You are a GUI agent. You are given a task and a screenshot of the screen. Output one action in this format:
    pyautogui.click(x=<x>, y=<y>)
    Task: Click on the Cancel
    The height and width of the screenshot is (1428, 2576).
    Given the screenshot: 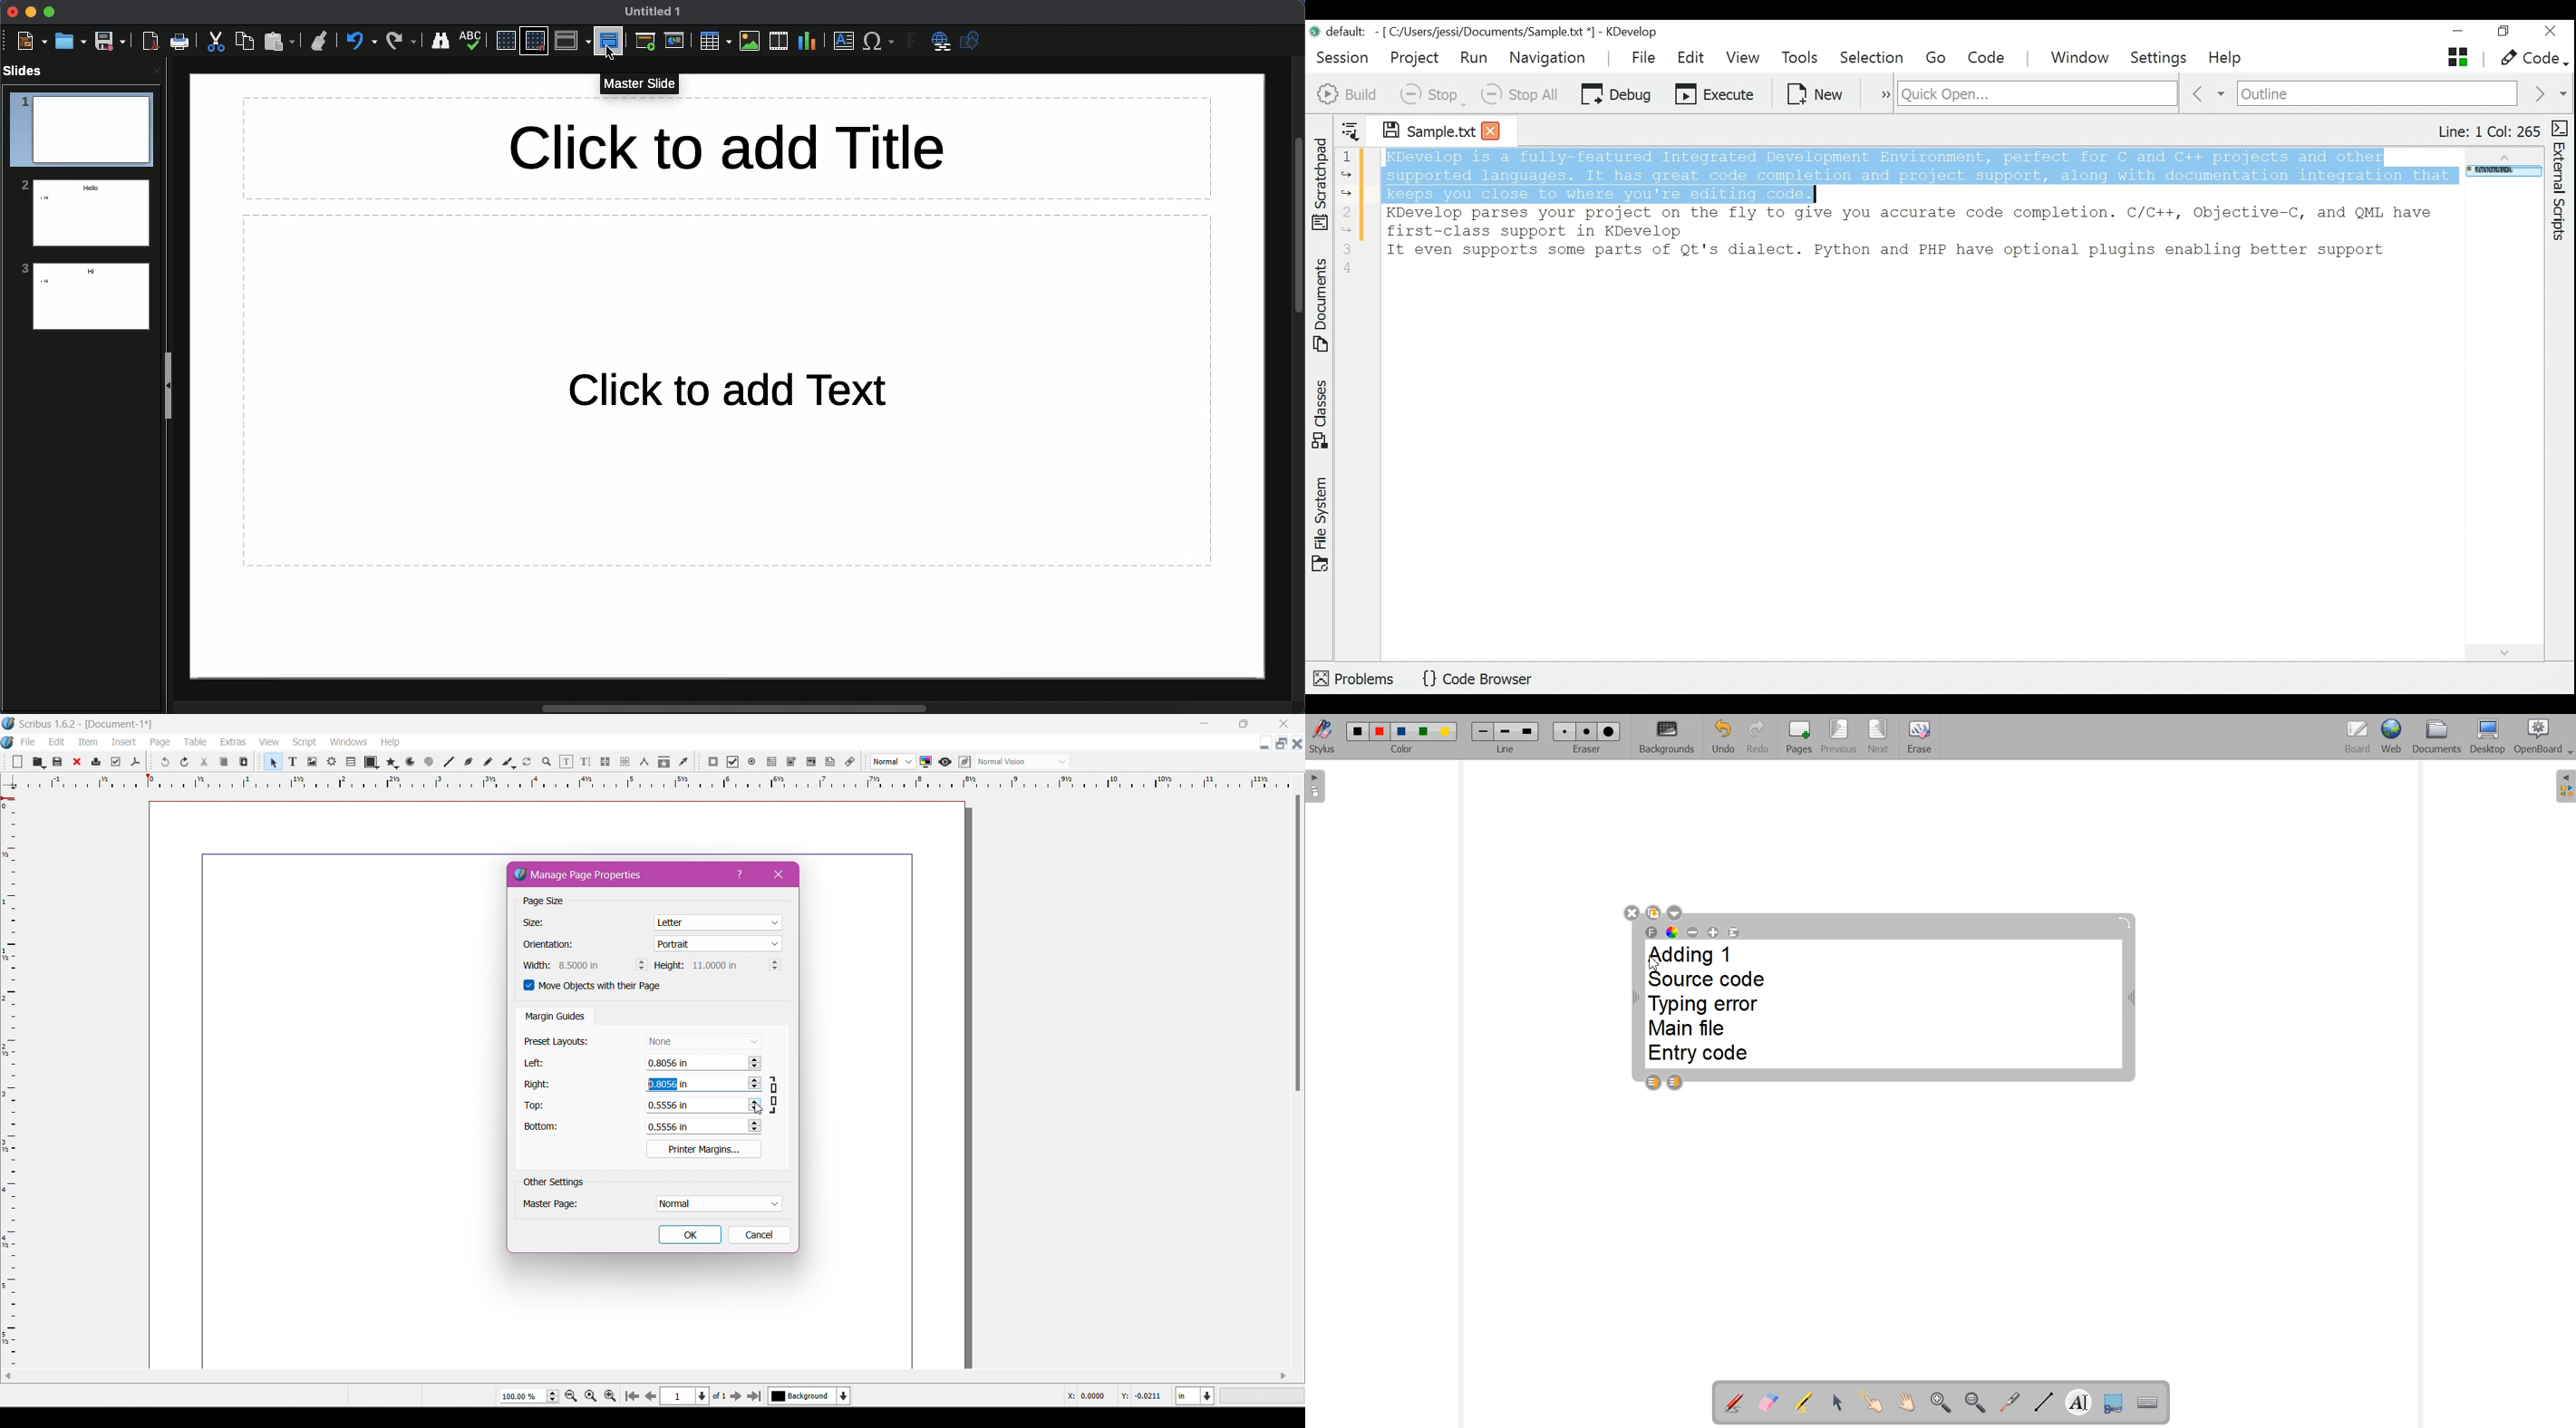 What is the action you would take?
    pyautogui.click(x=758, y=1235)
    